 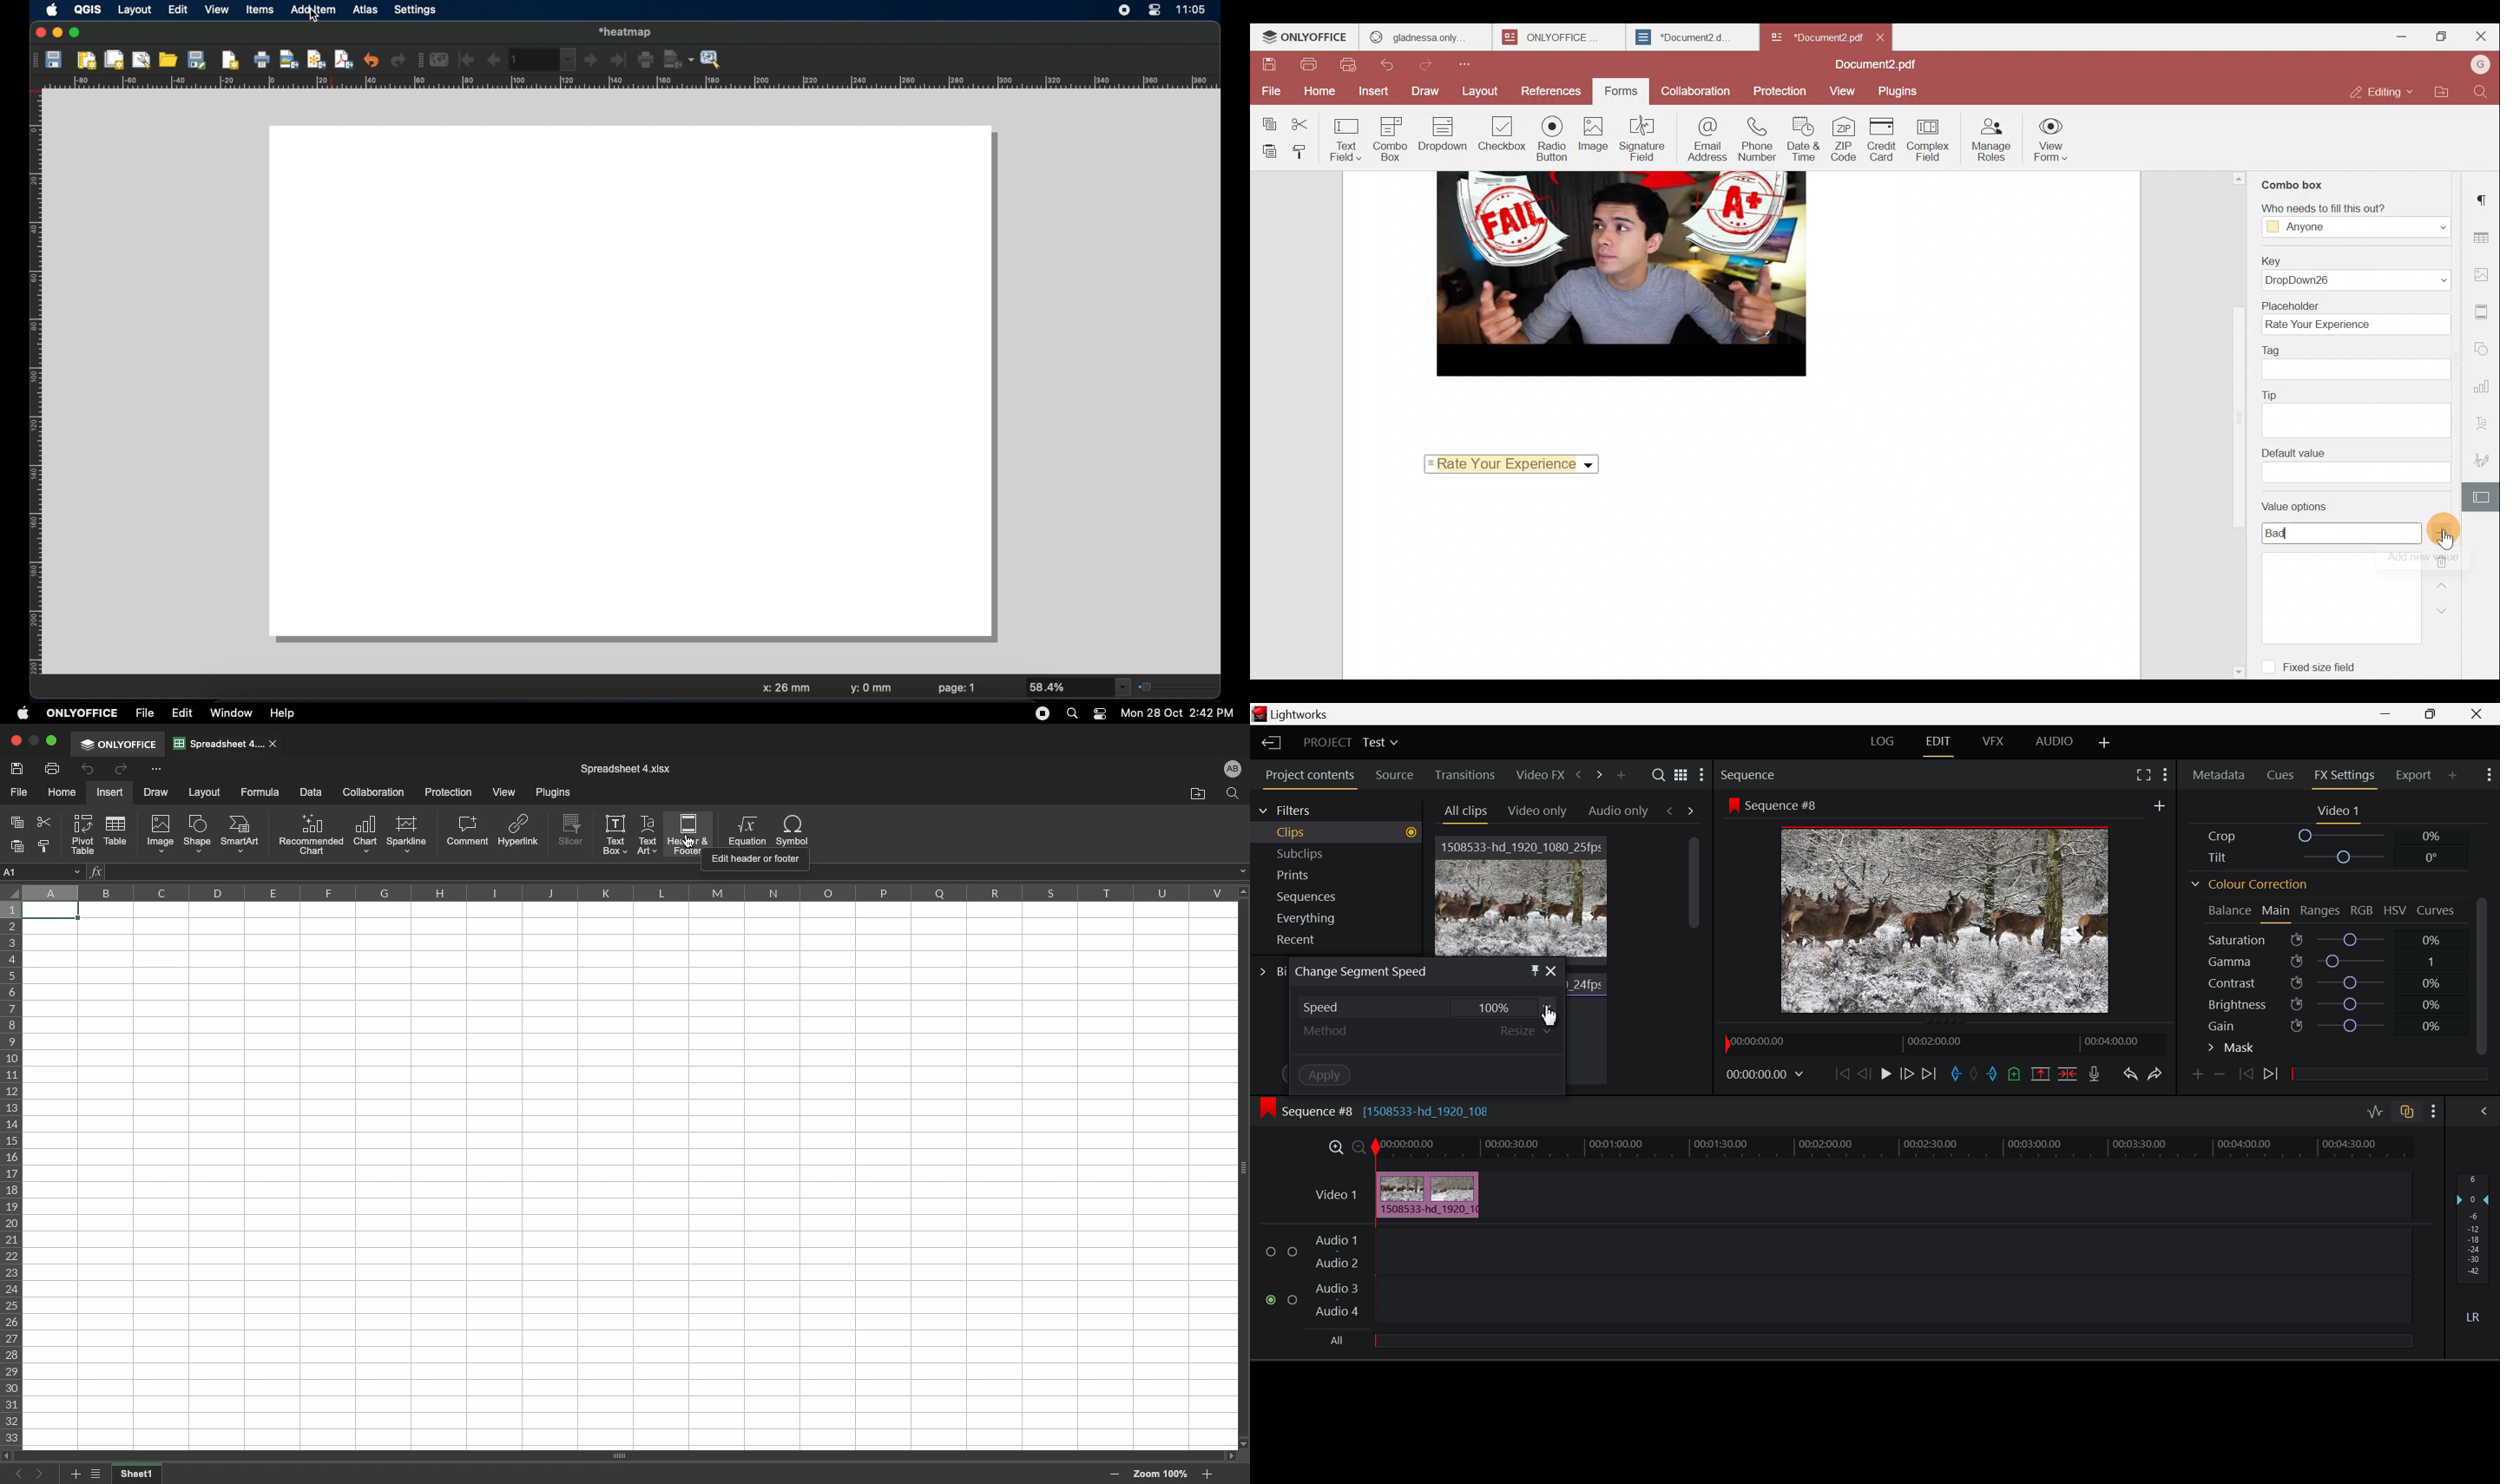 What do you see at coordinates (1305, 38) in the screenshot?
I see `ONLYOFFICE` at bounding box center [1305, 38].